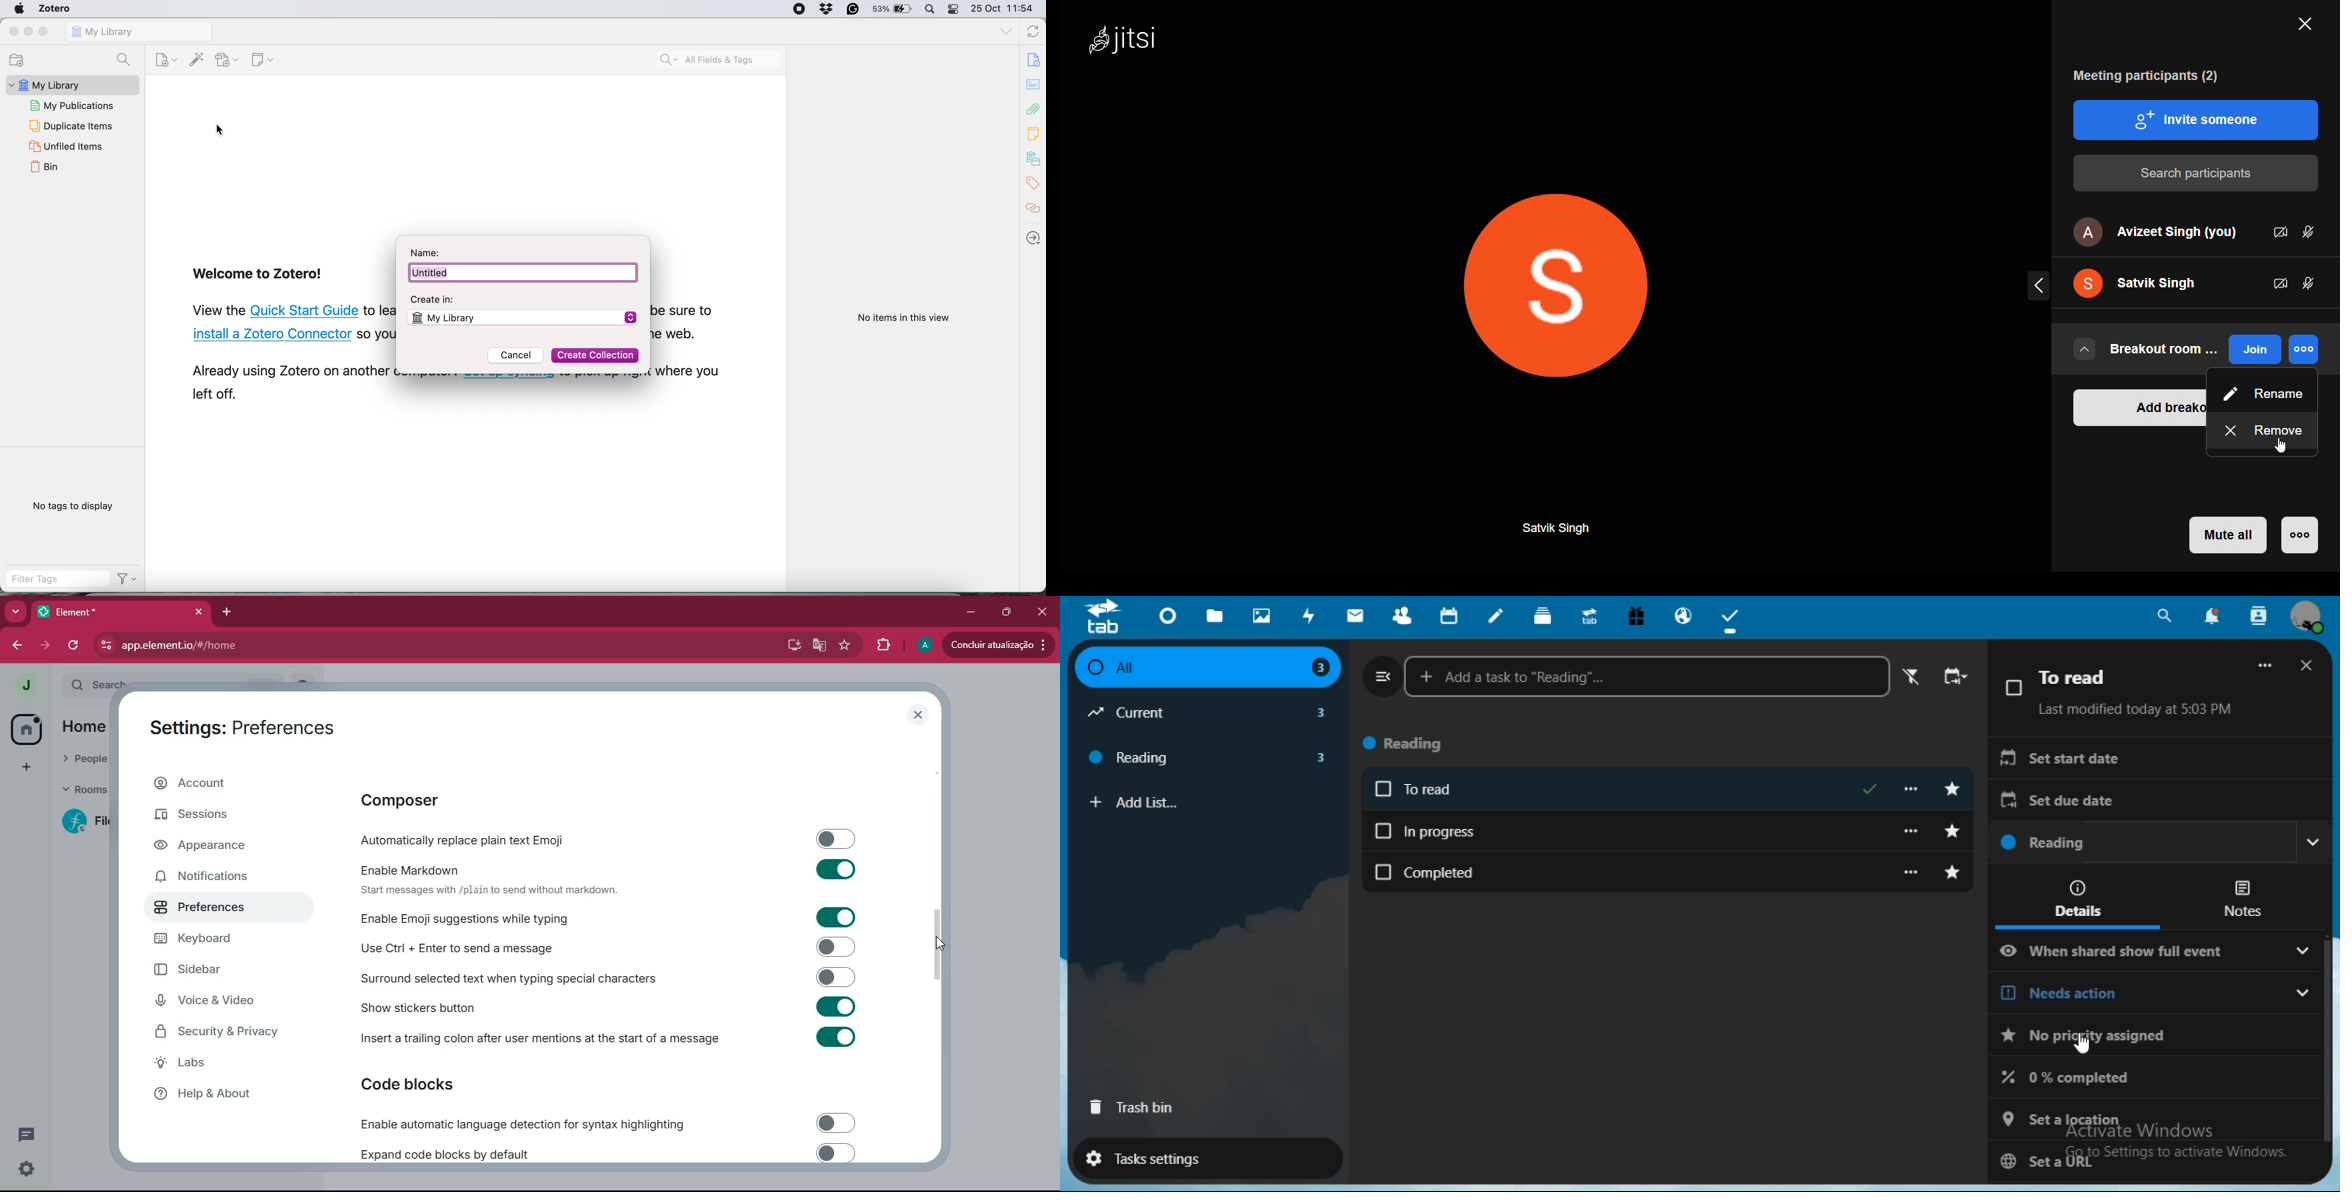 The image size is (2352, 1204). I want to click on 25 Oct 11:54, so click(1007, 8).